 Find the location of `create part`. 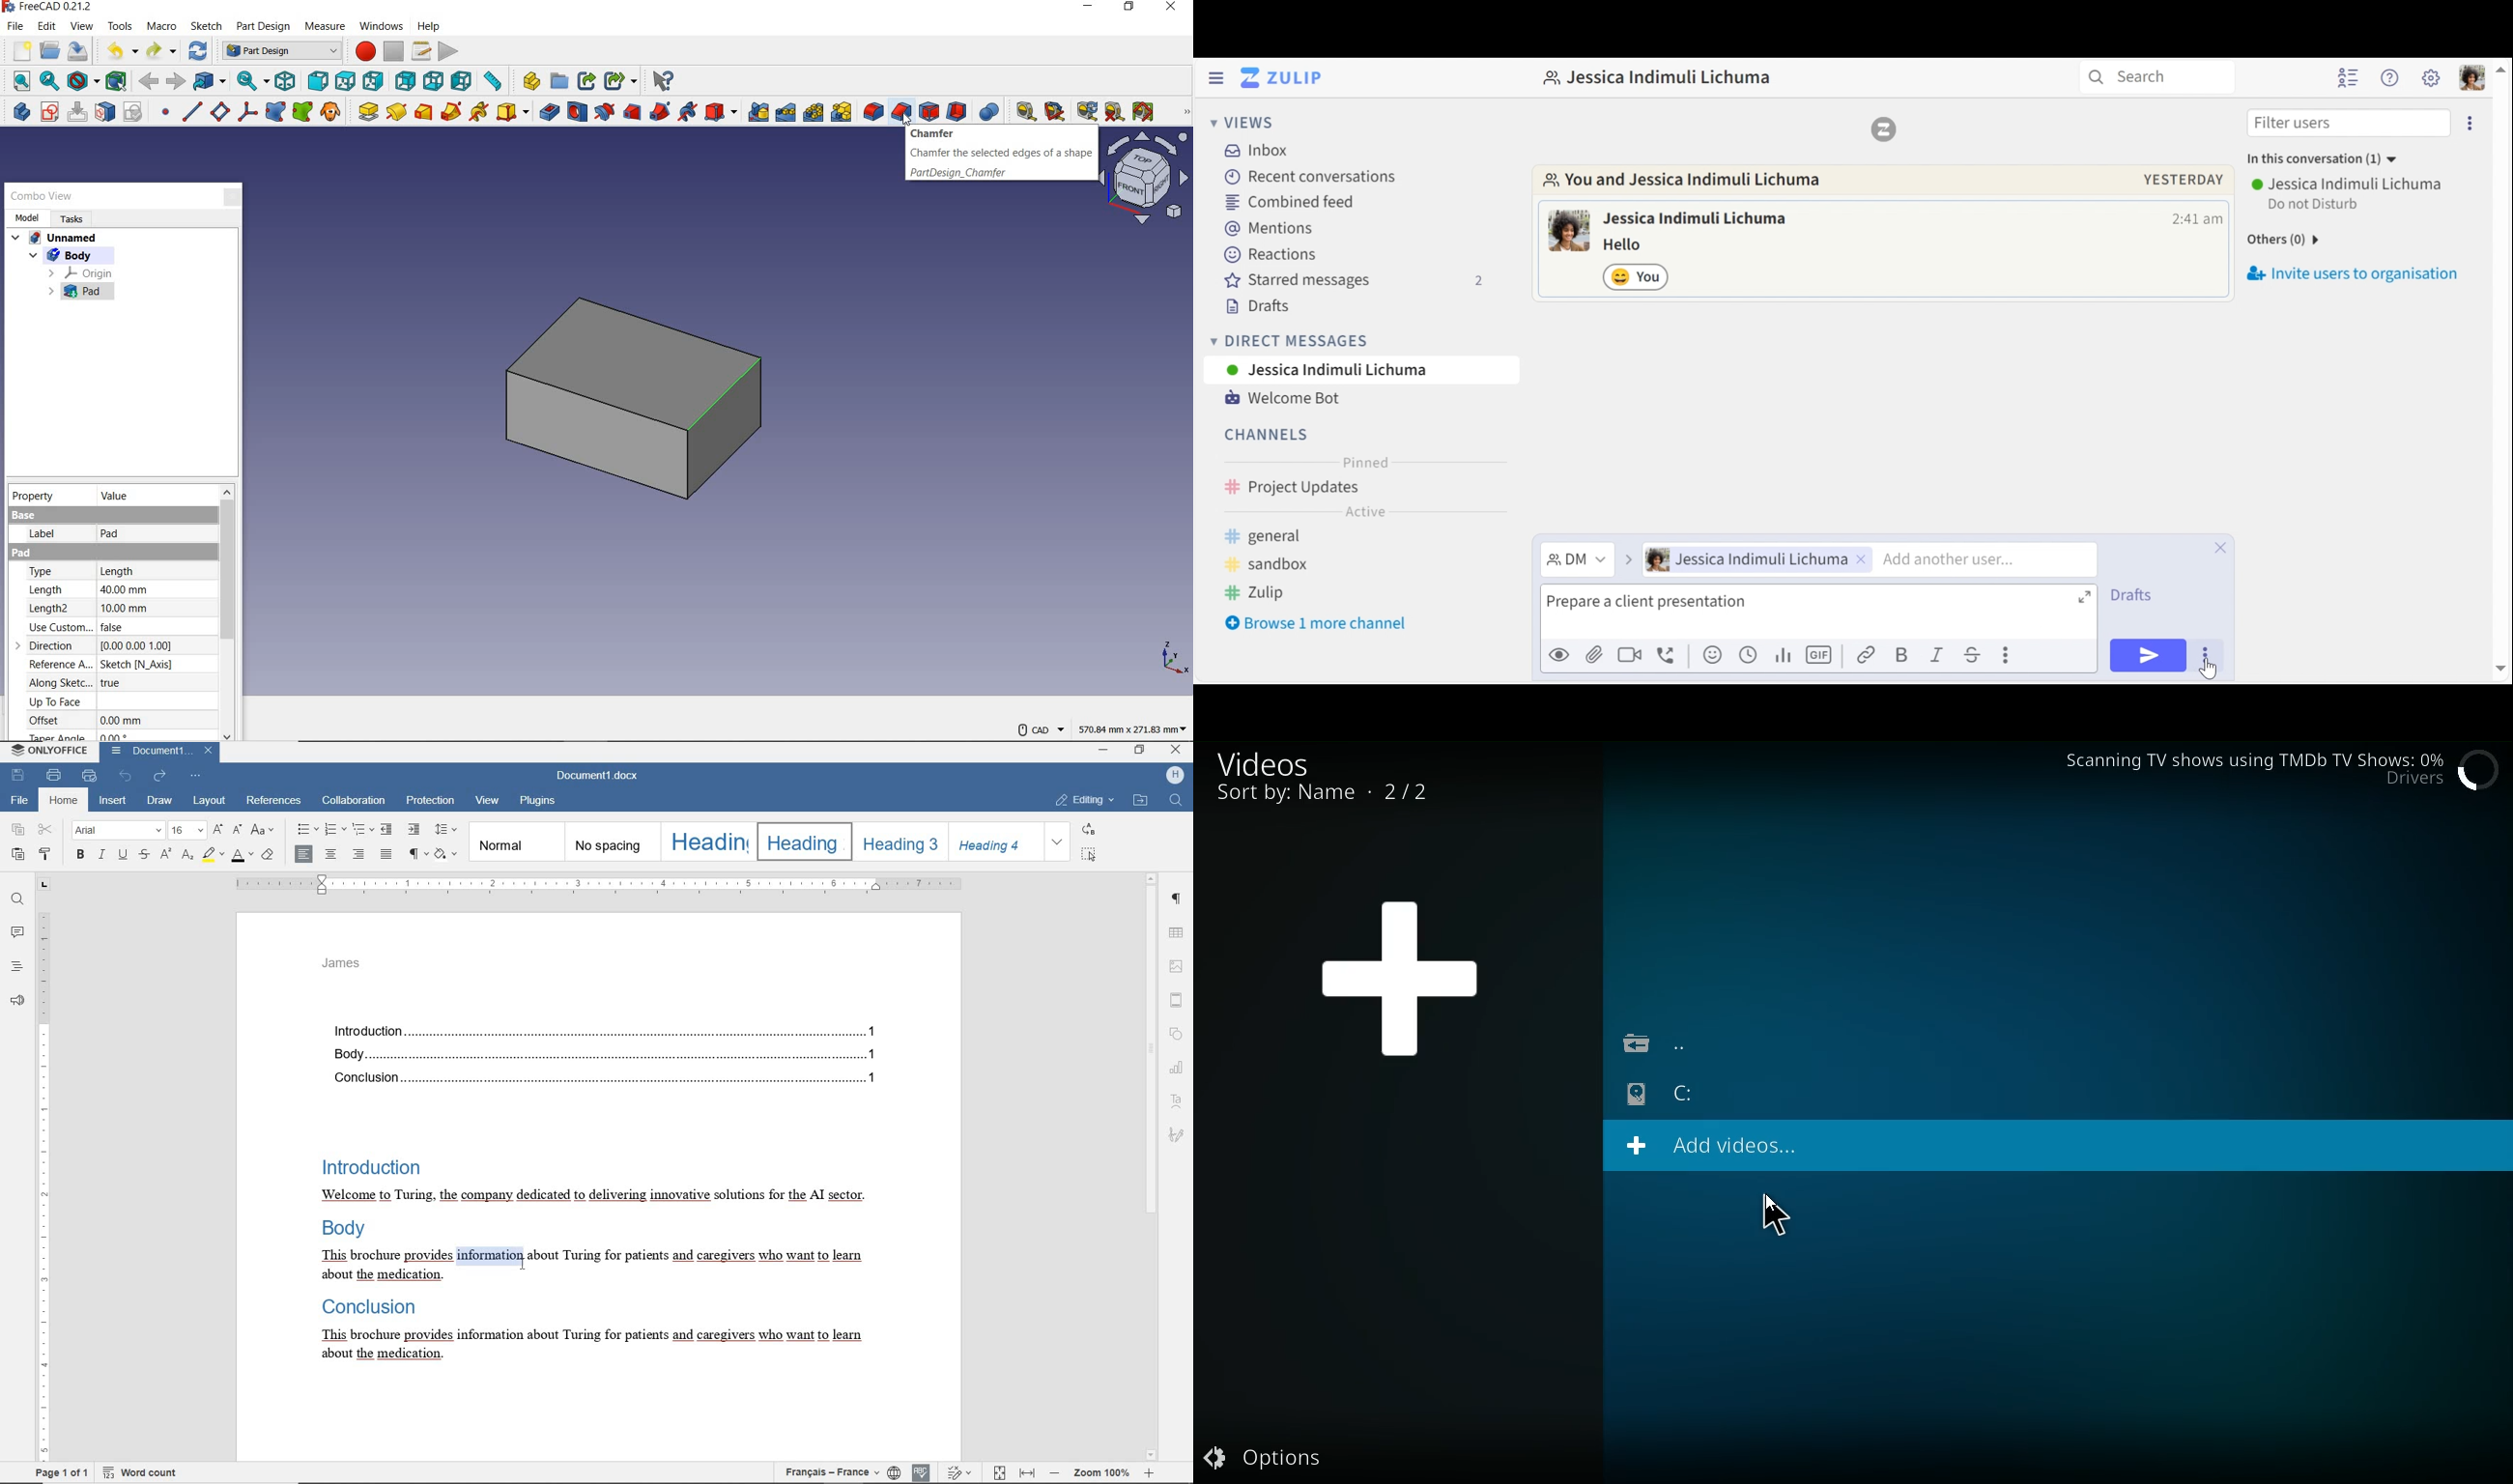

create part is located at coordinates (530, 82).